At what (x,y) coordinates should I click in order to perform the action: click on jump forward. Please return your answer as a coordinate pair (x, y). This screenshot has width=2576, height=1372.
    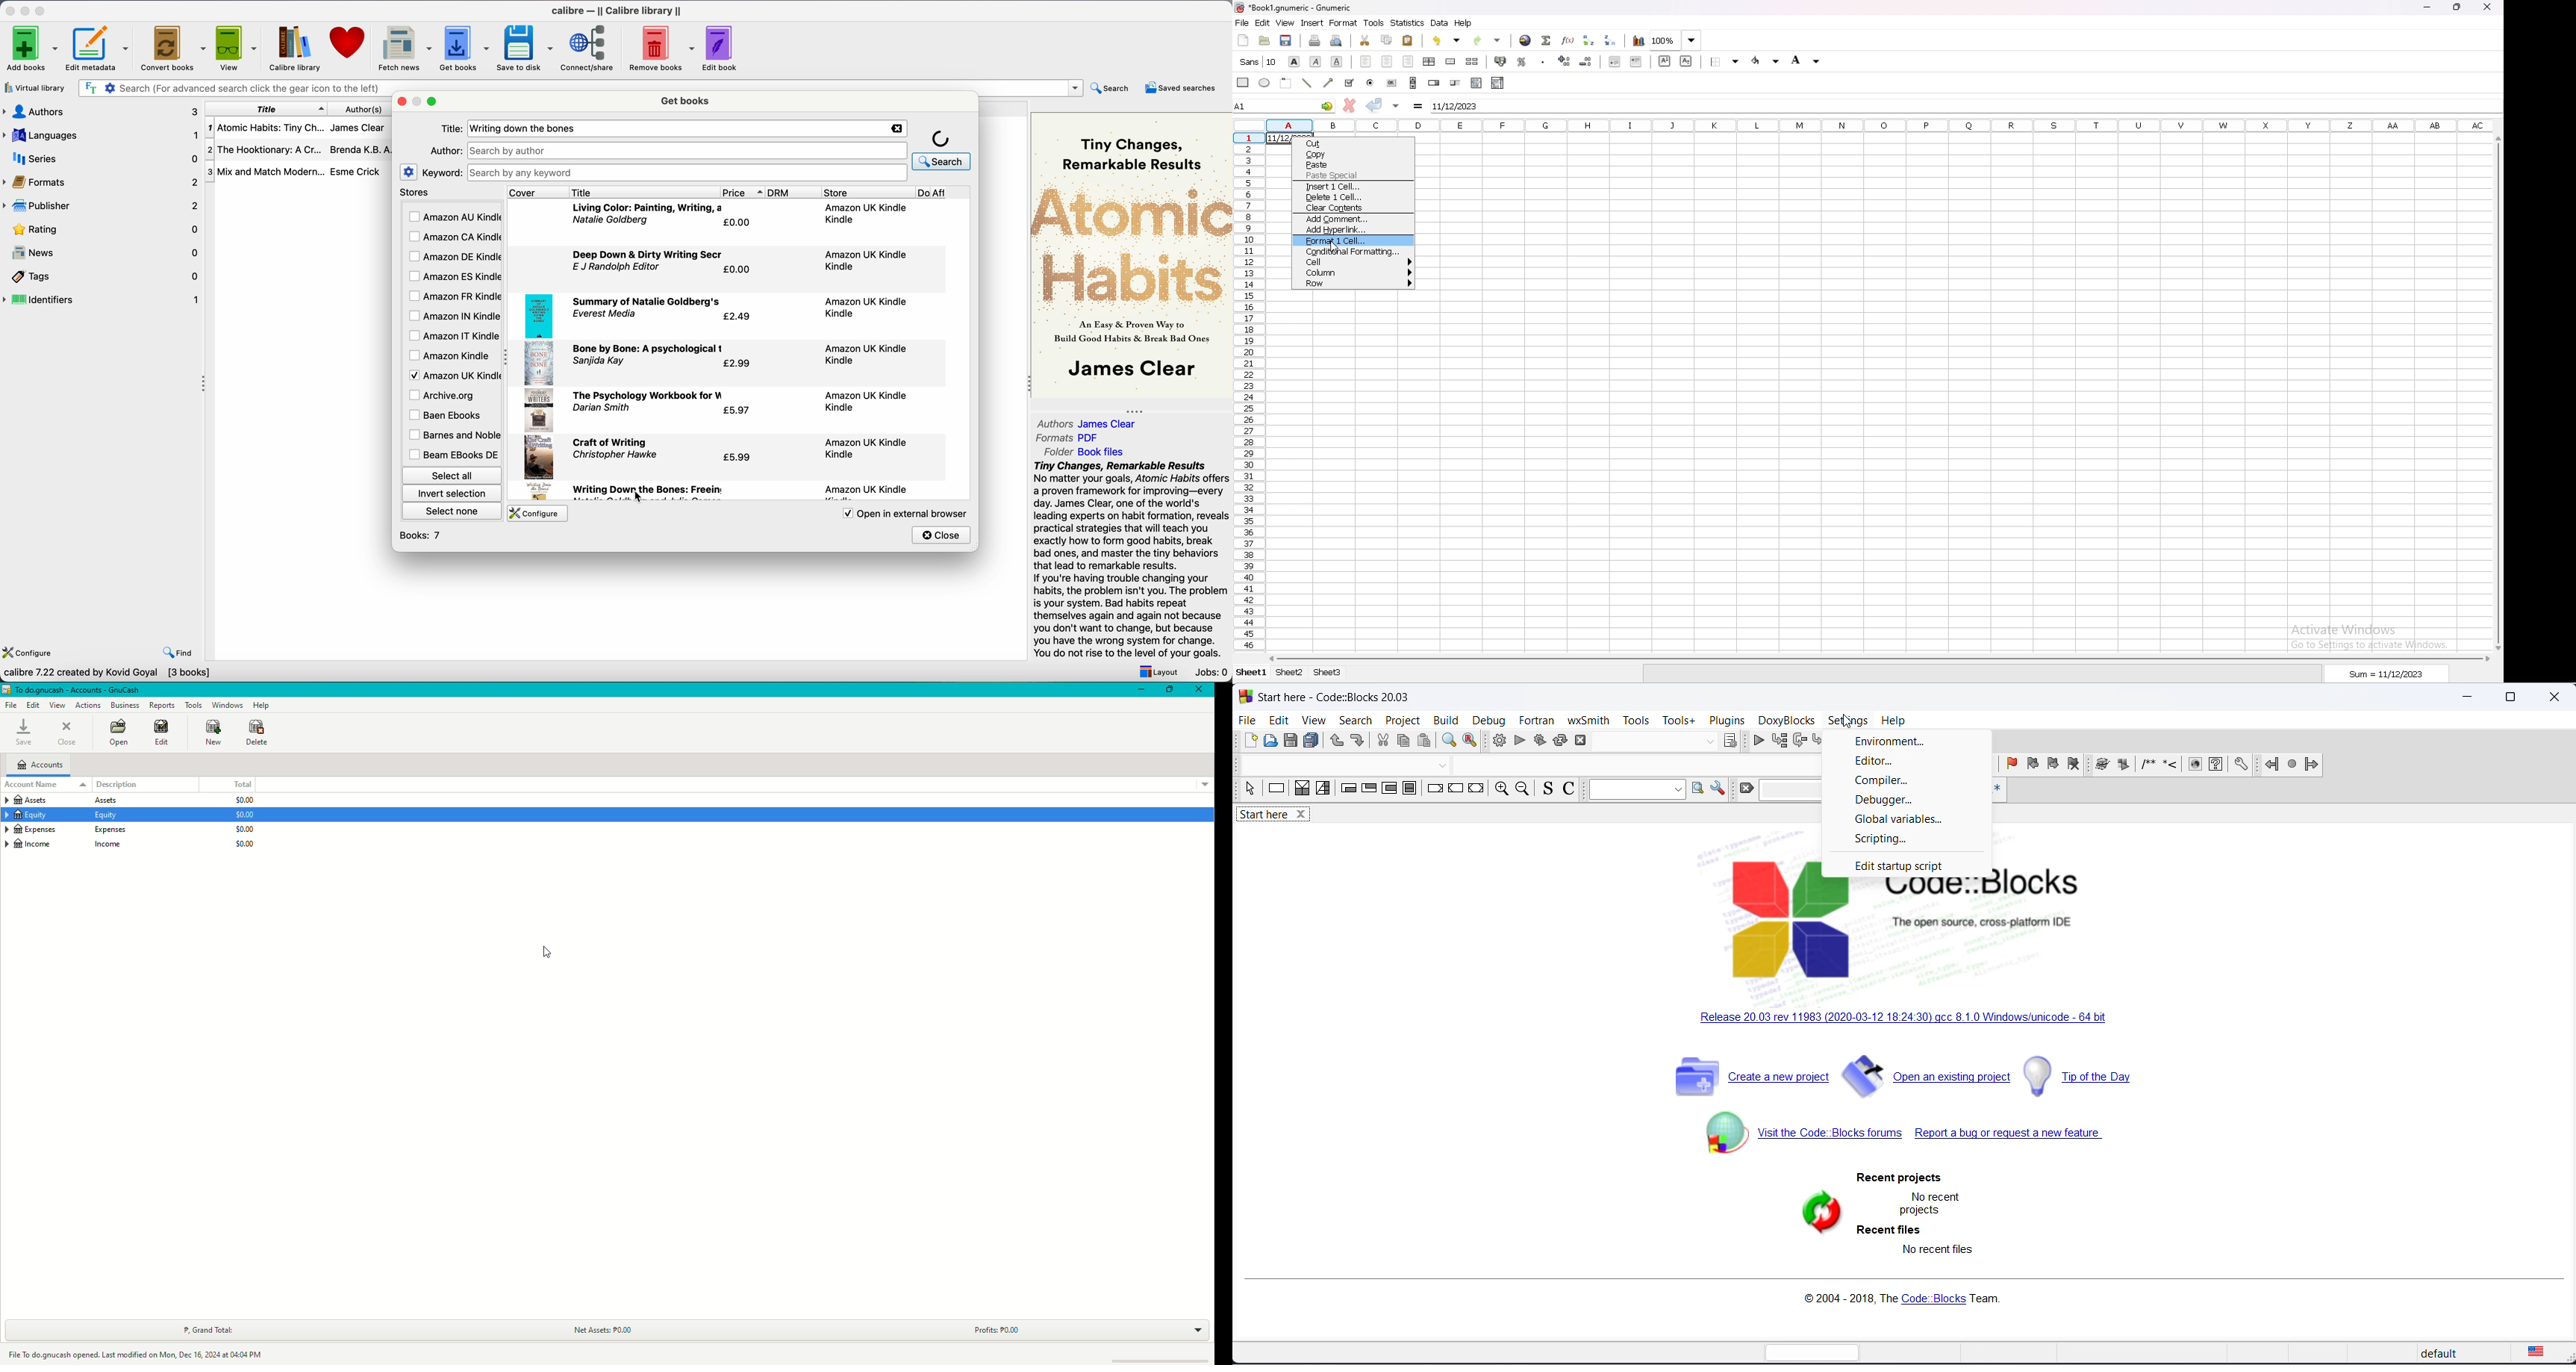
    Looking at the image, I should click on (2311, 765).